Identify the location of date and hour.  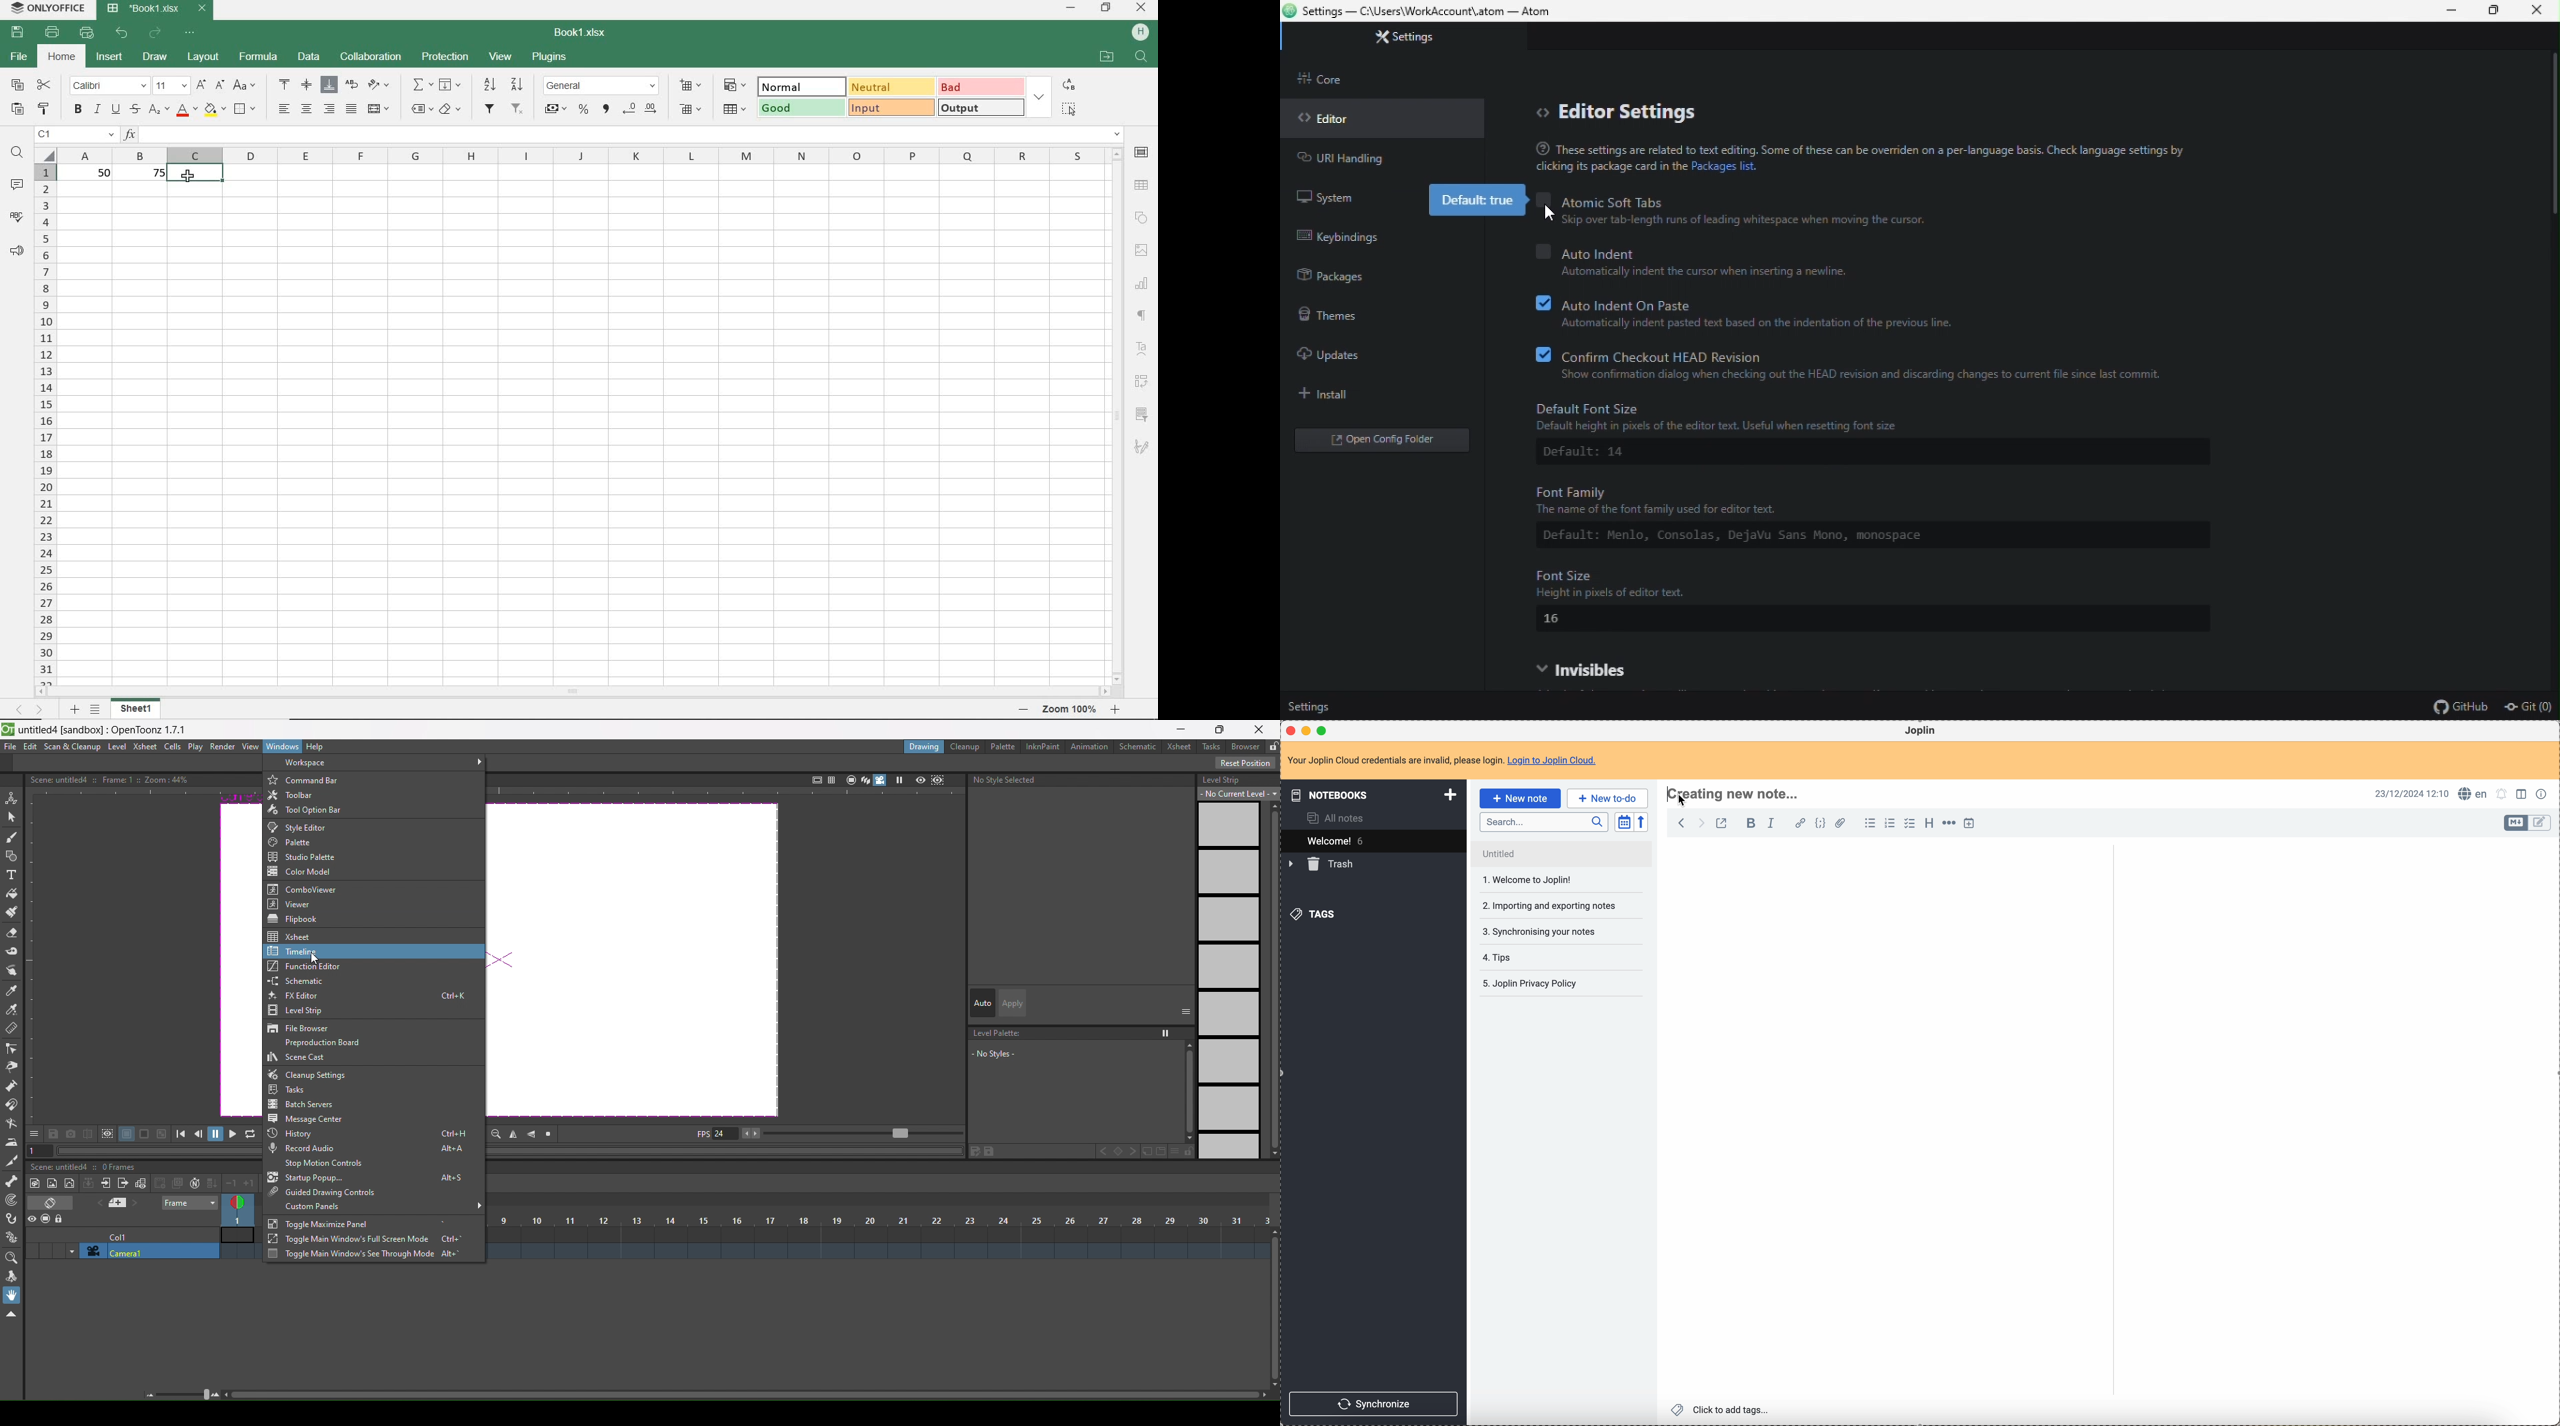
(2410, 794).